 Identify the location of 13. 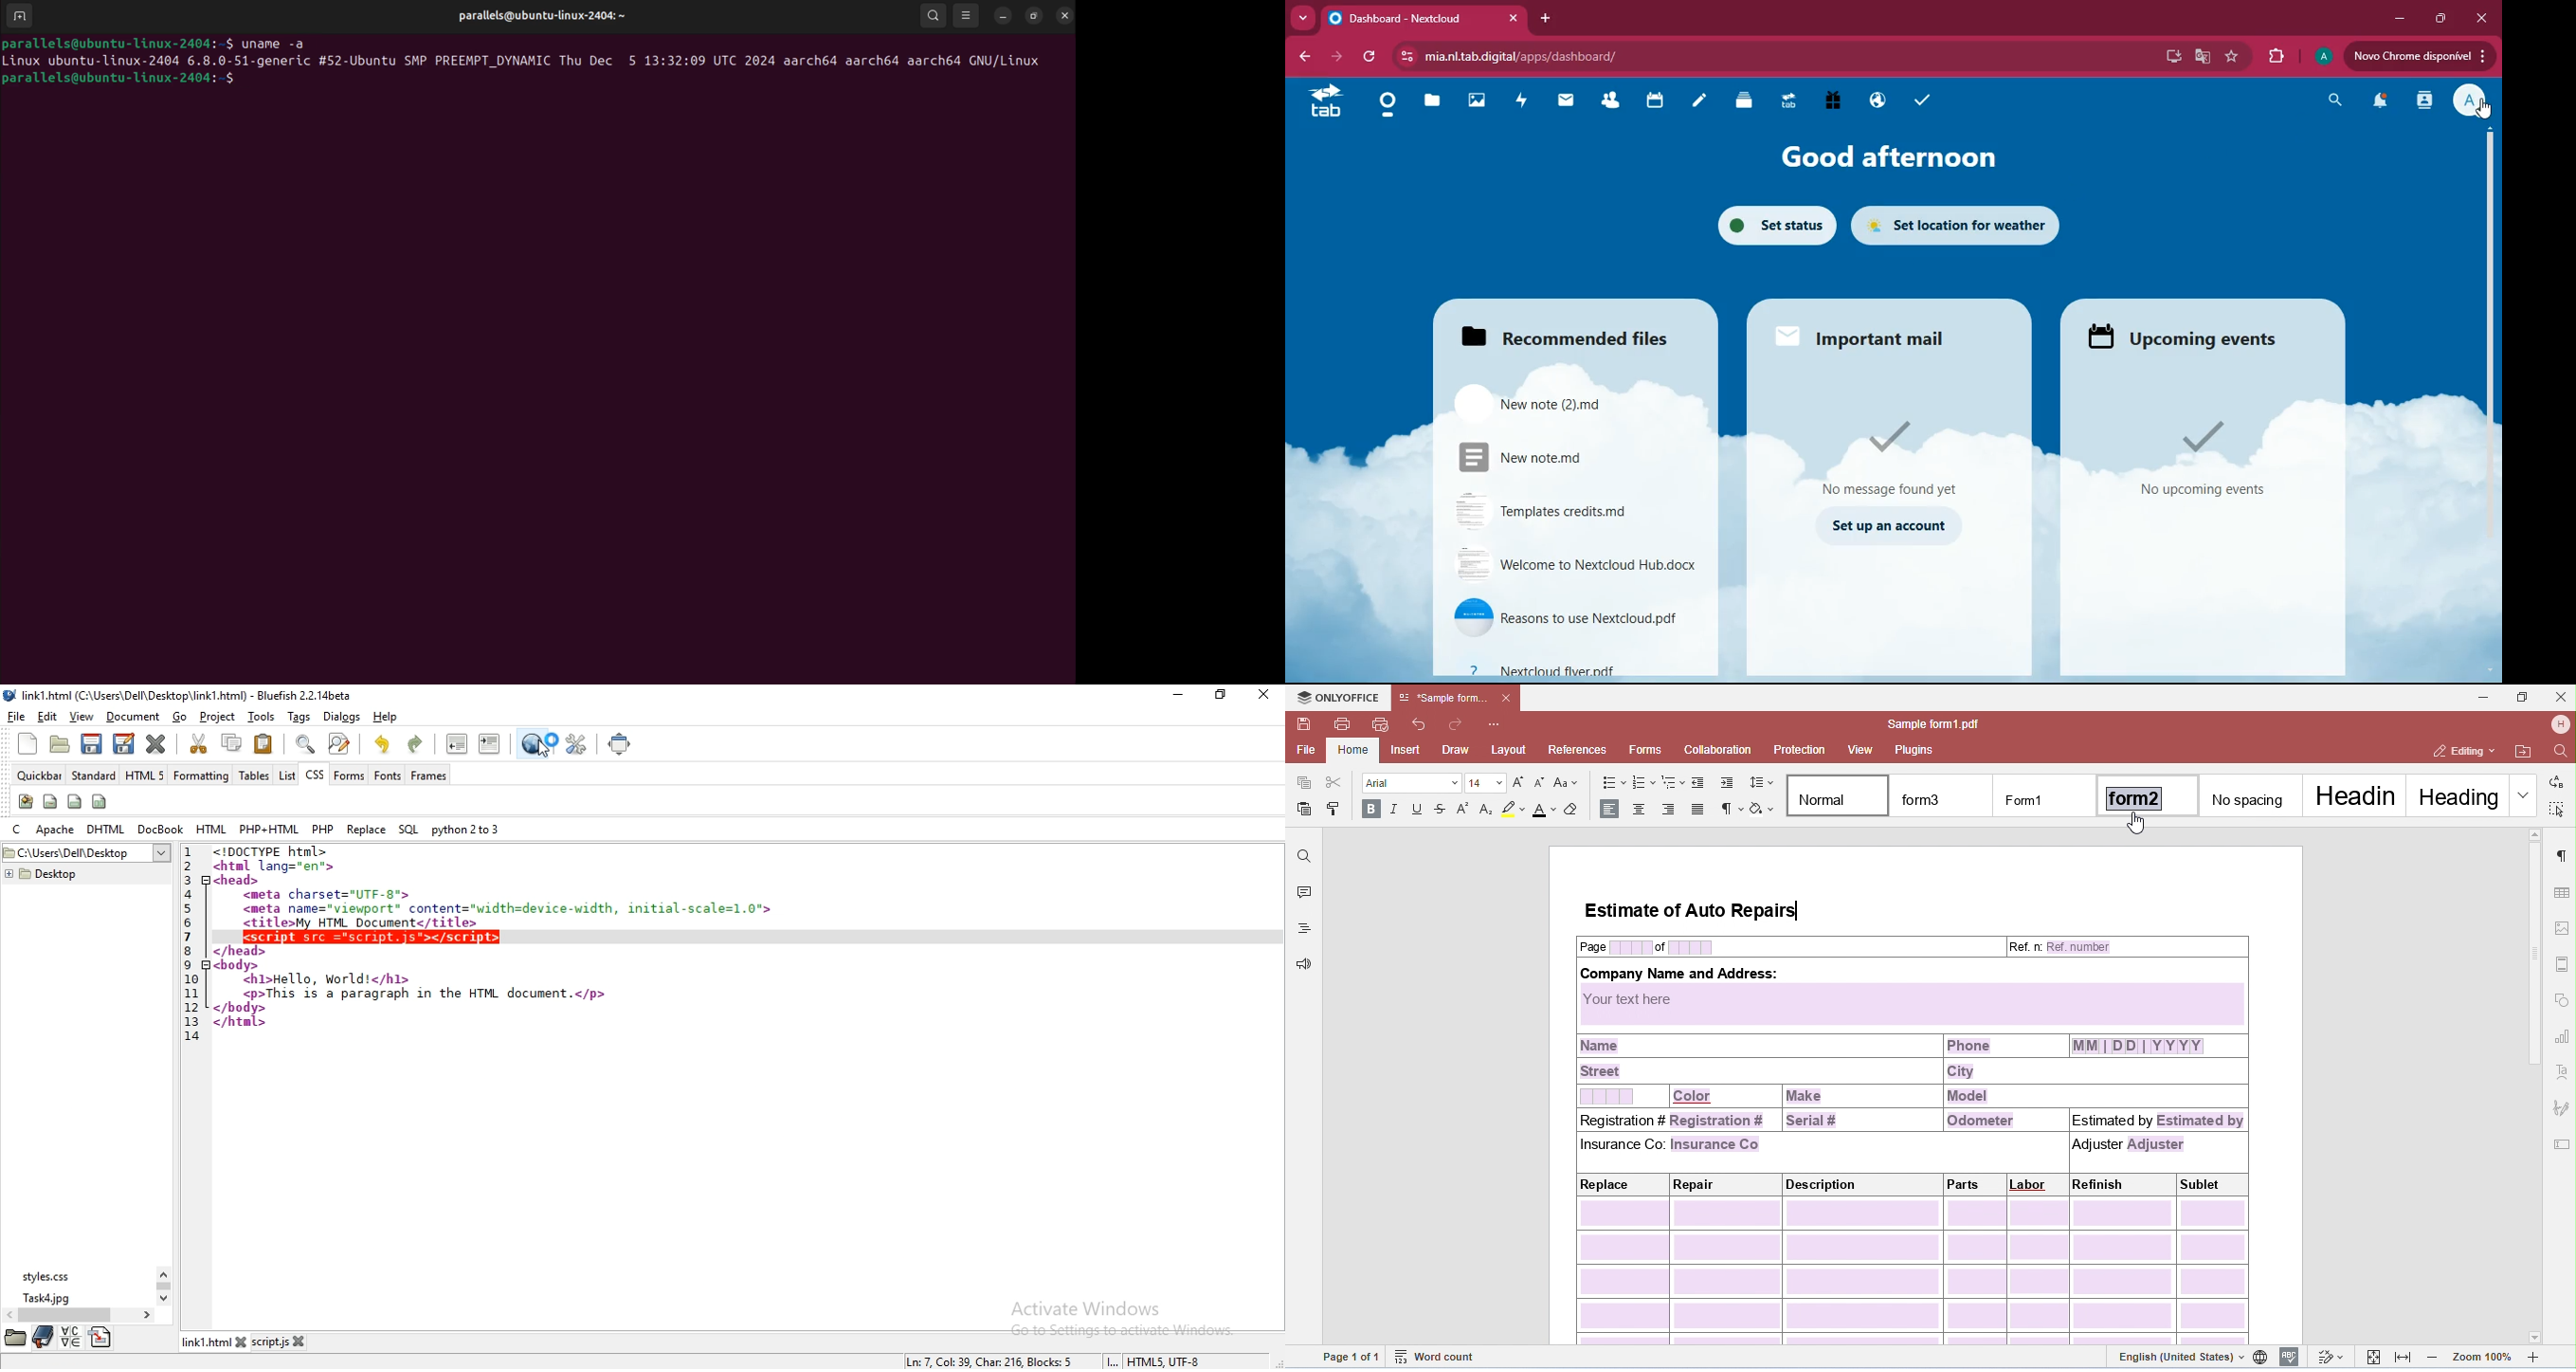
(191, 1022).